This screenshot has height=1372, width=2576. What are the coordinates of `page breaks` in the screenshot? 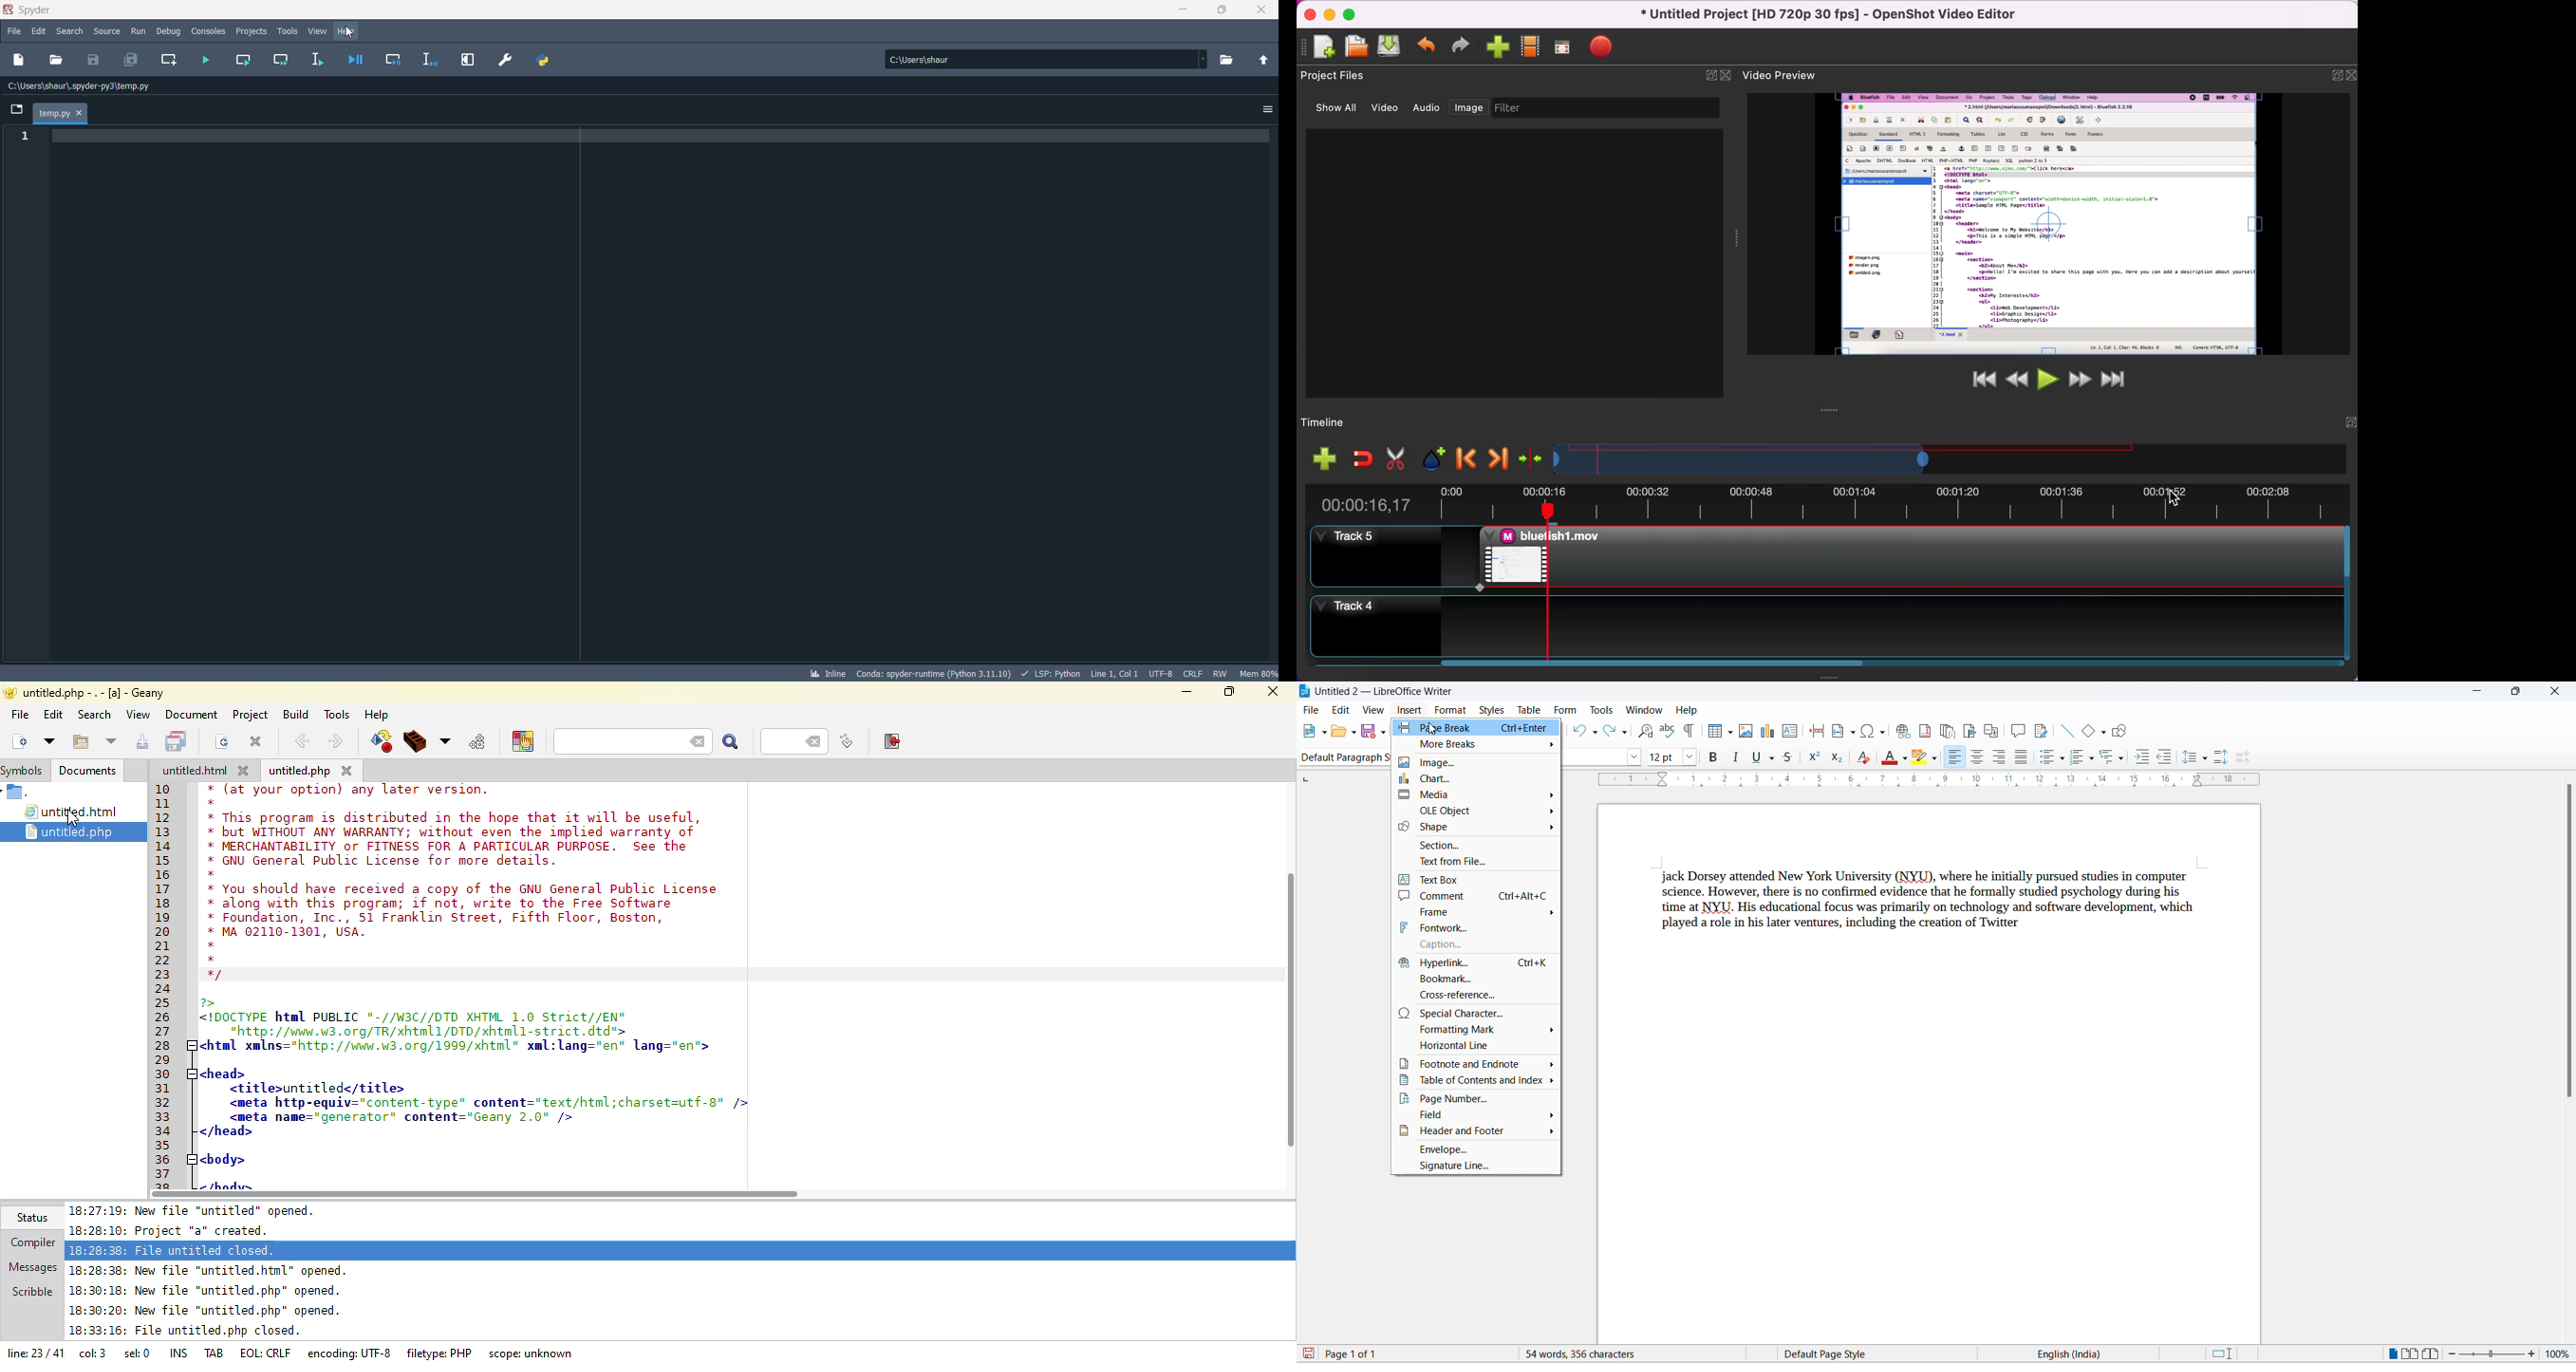 It's located at (1482, 728).